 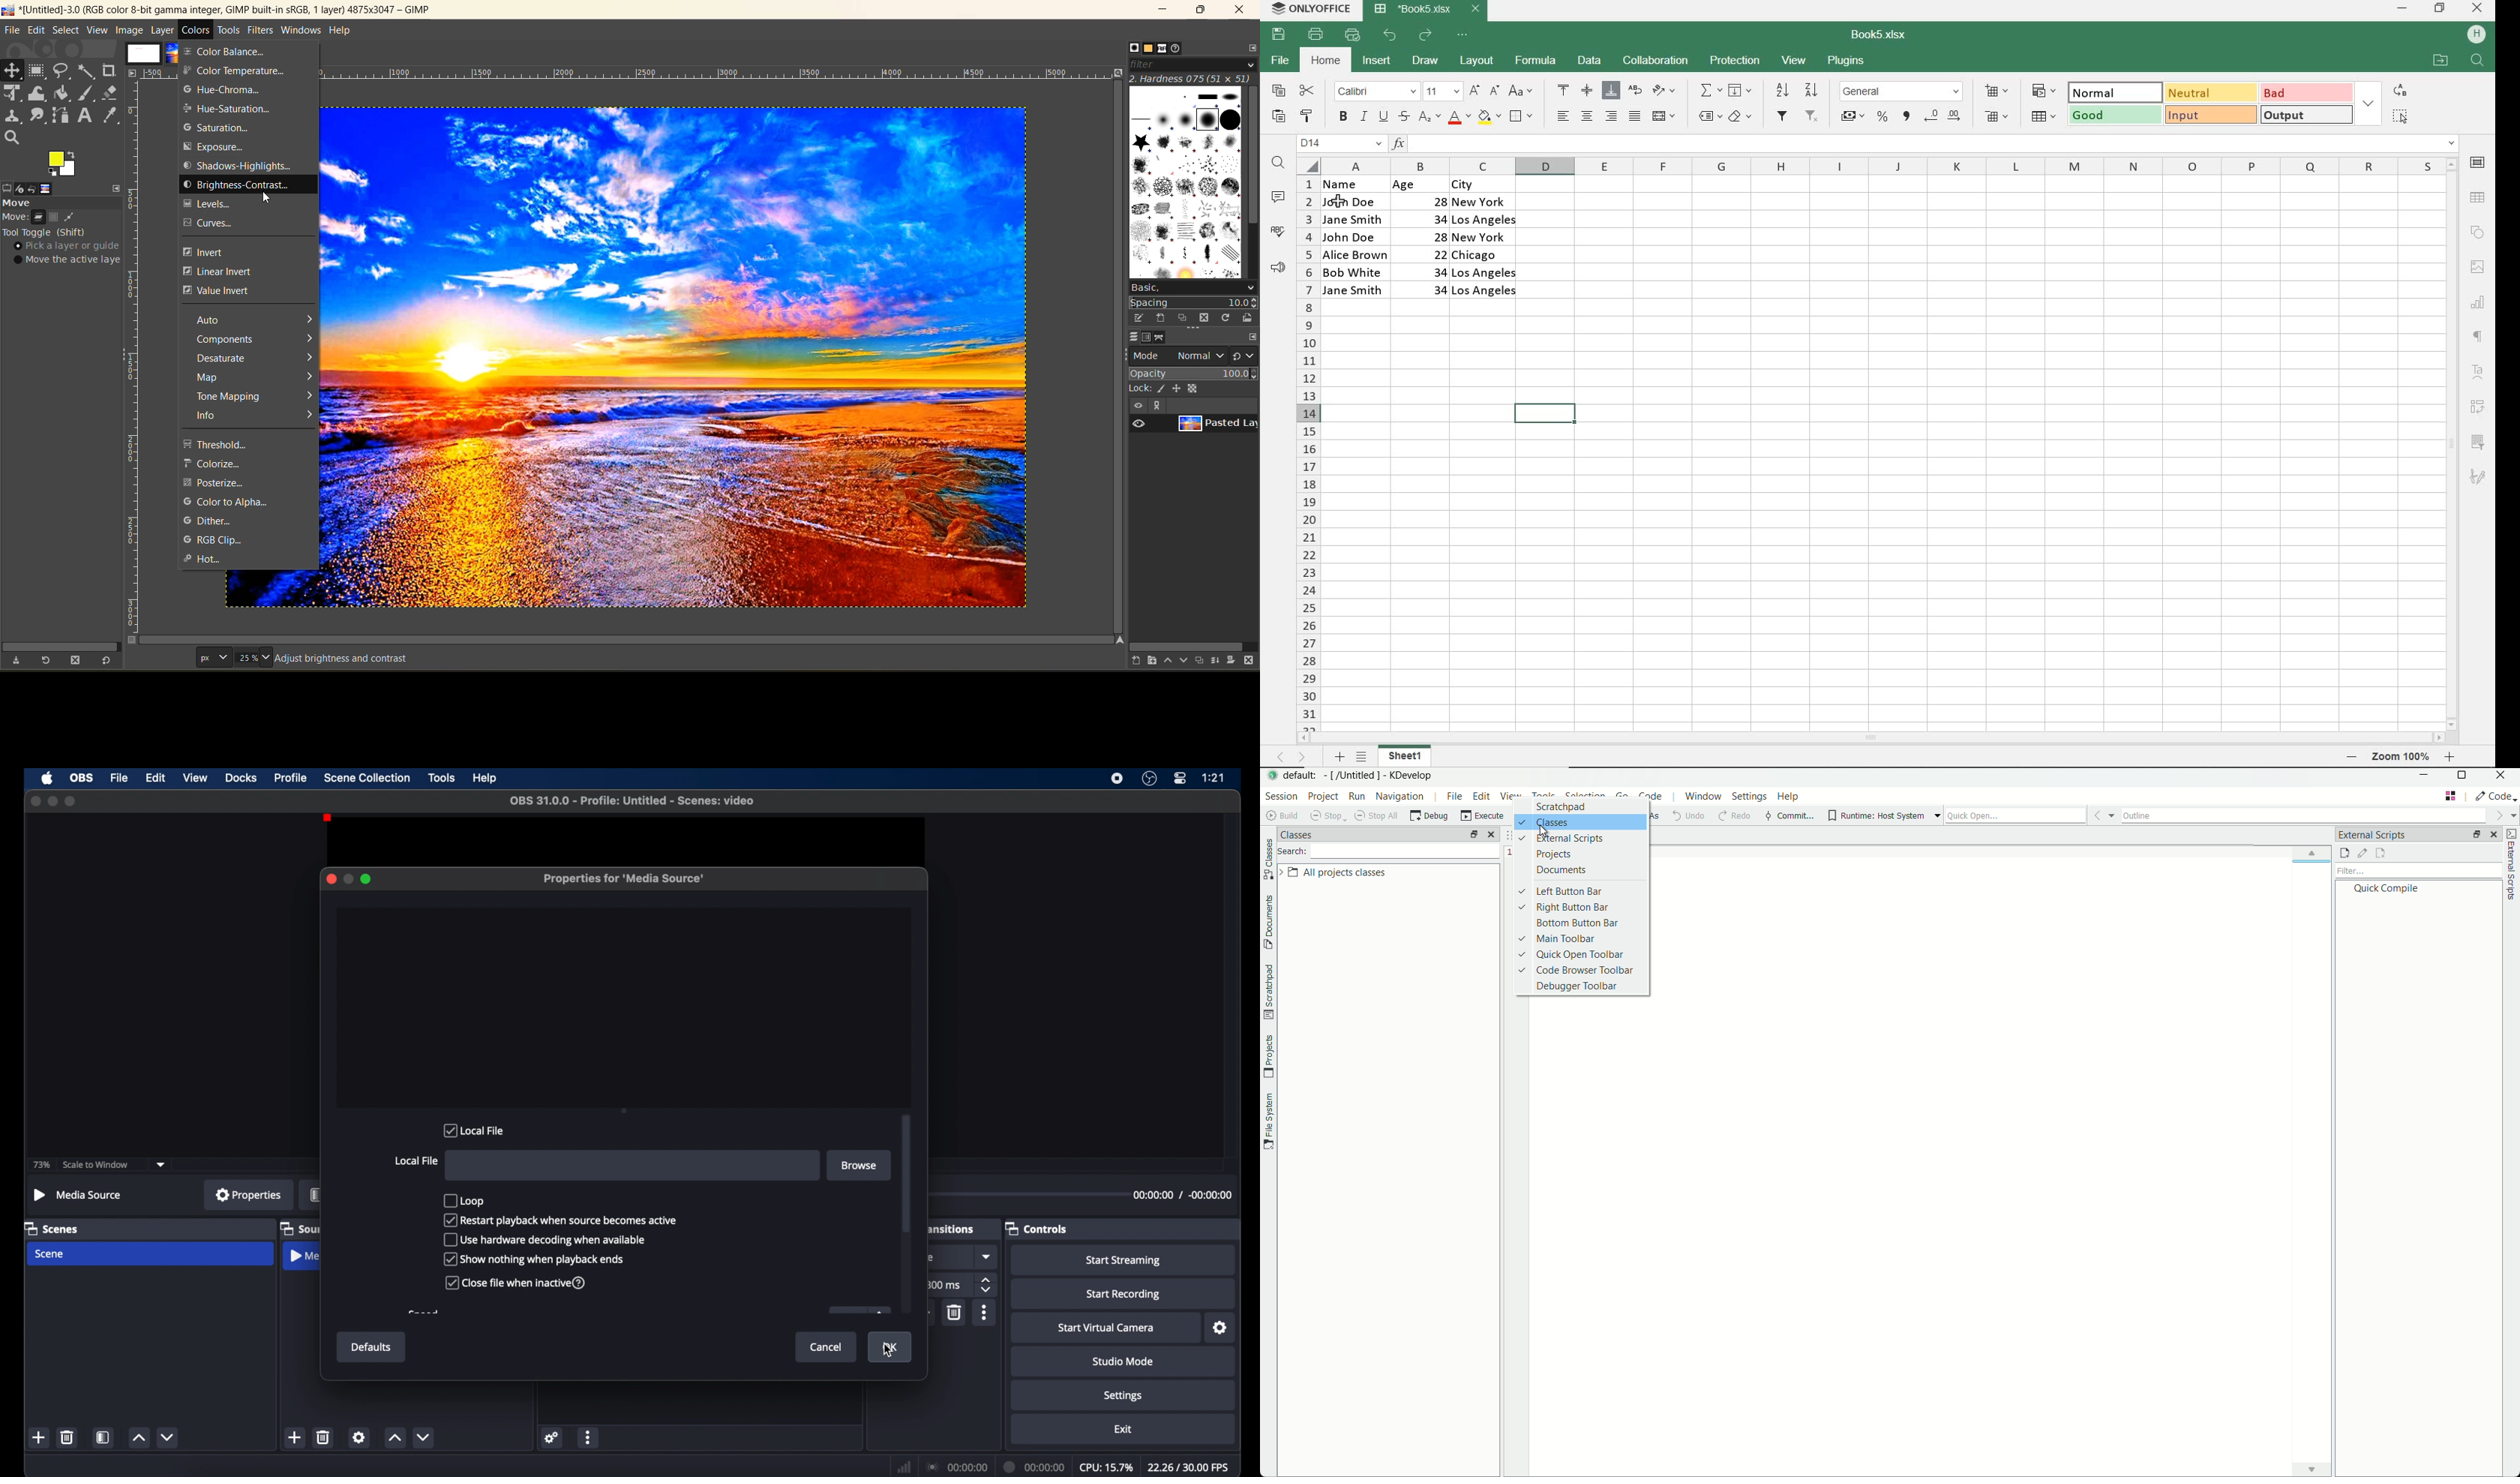 I want to click on layer, so click(x=1217, y=424).